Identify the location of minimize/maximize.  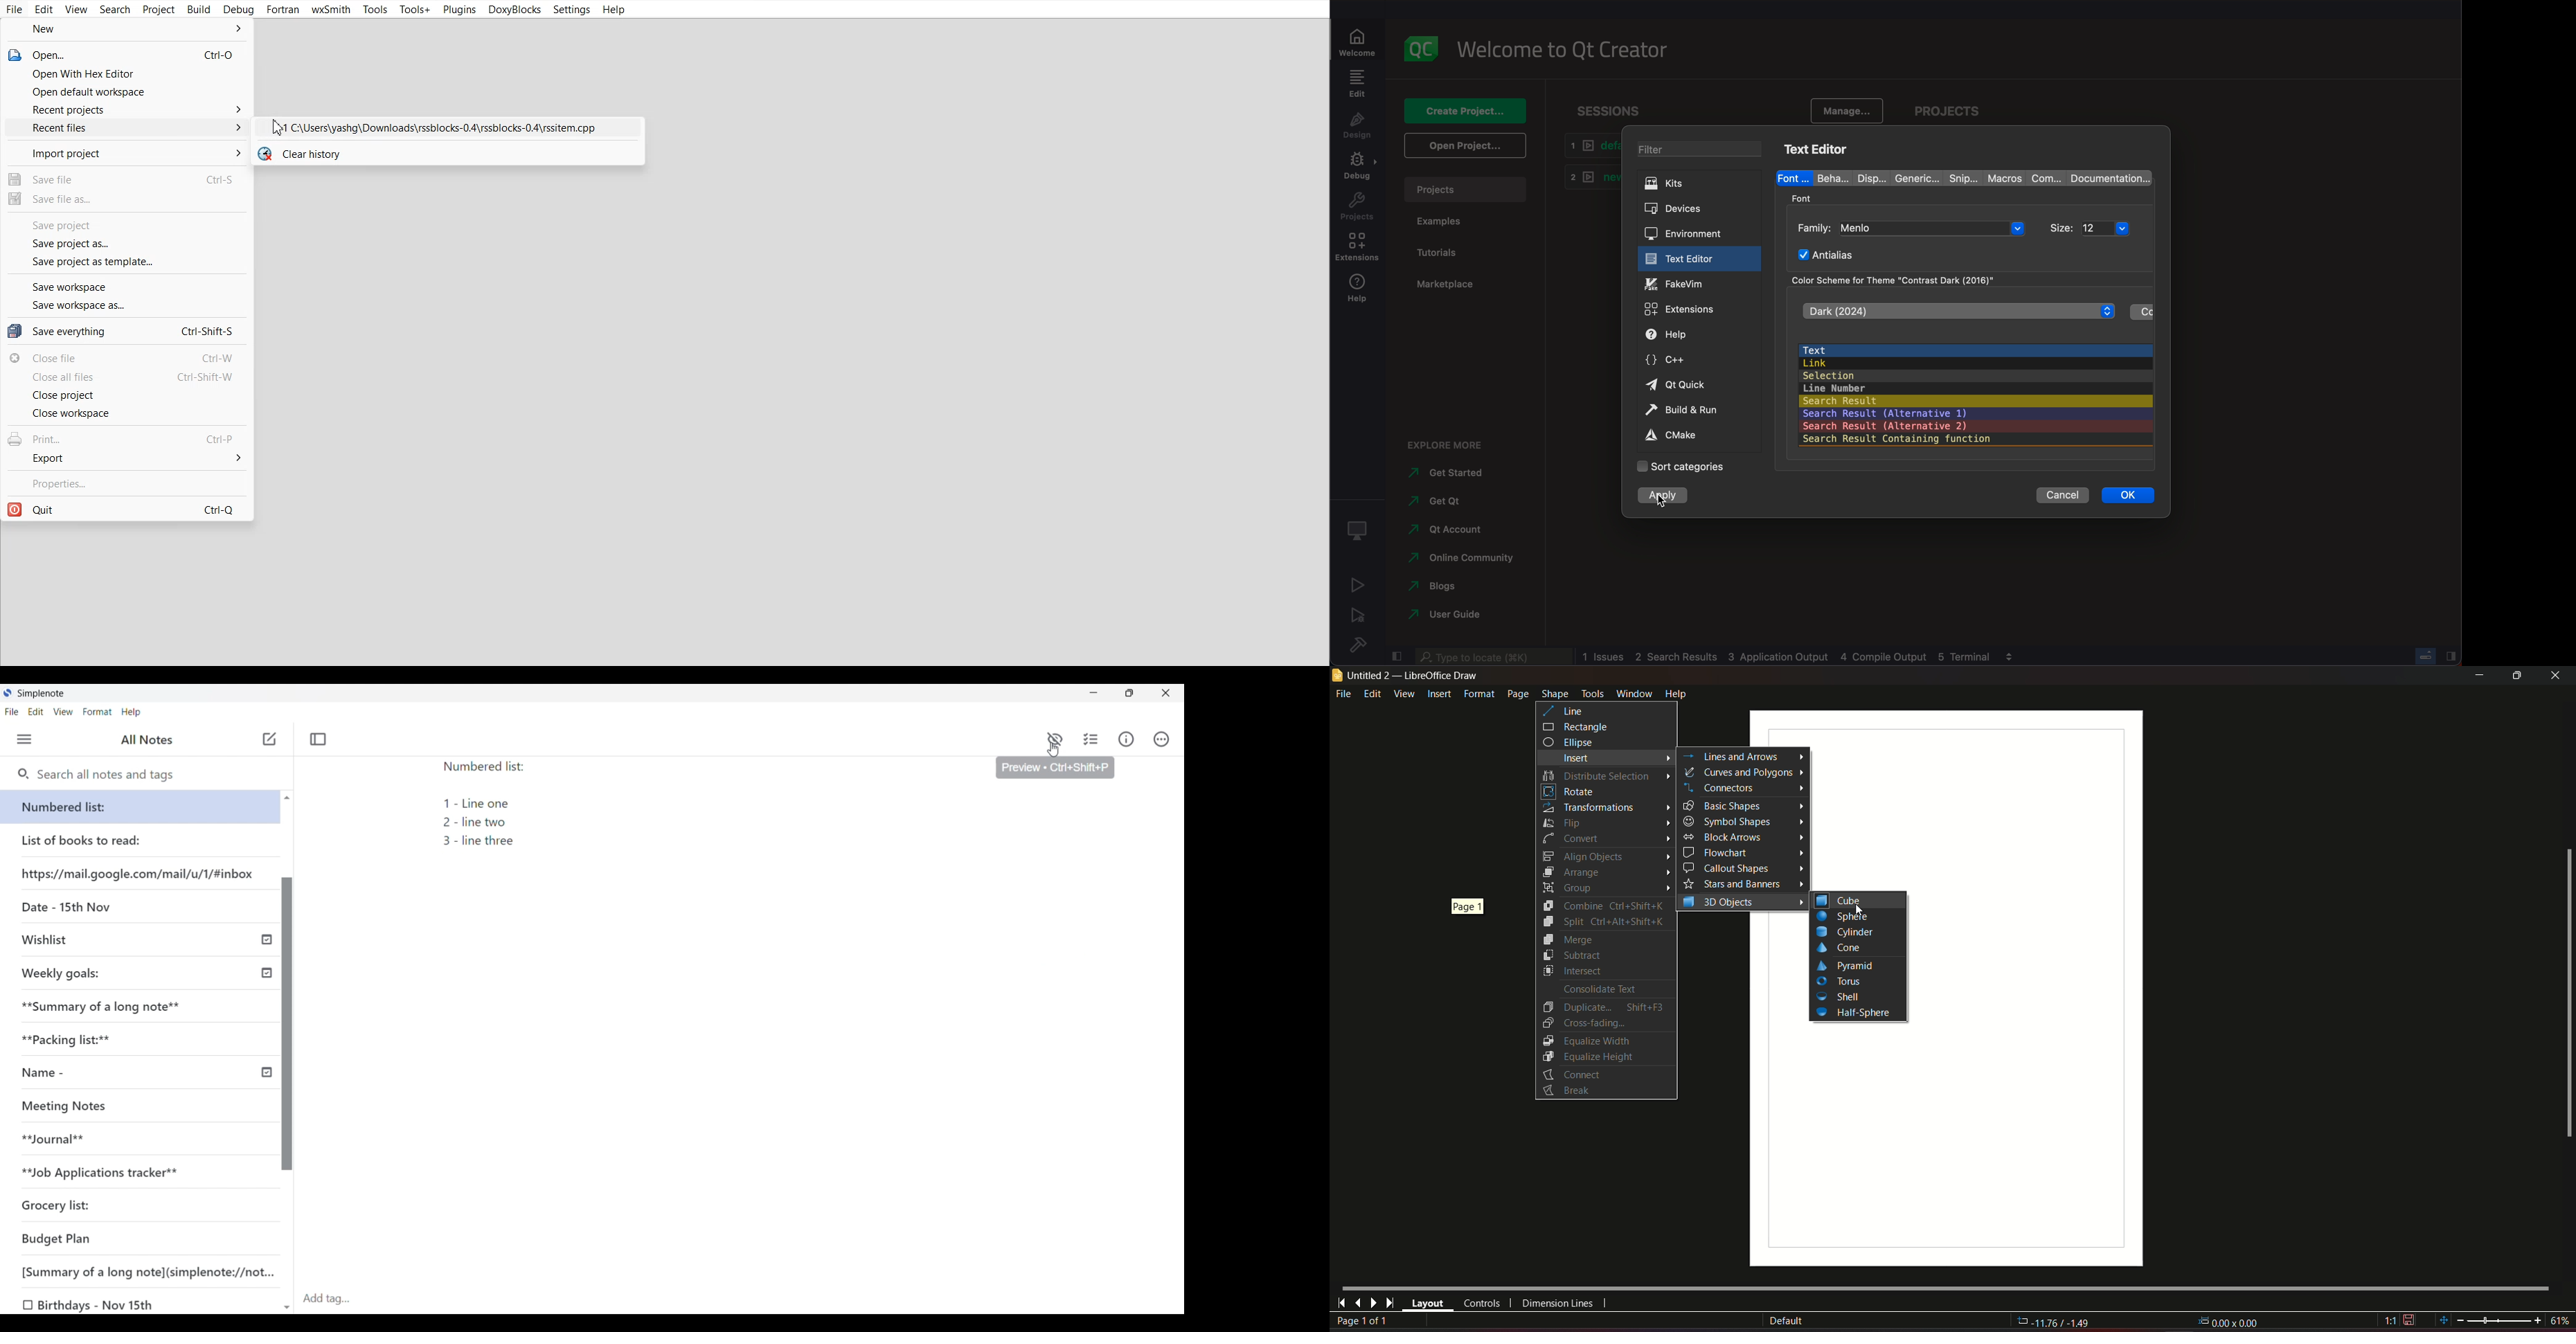
(2516, 676).